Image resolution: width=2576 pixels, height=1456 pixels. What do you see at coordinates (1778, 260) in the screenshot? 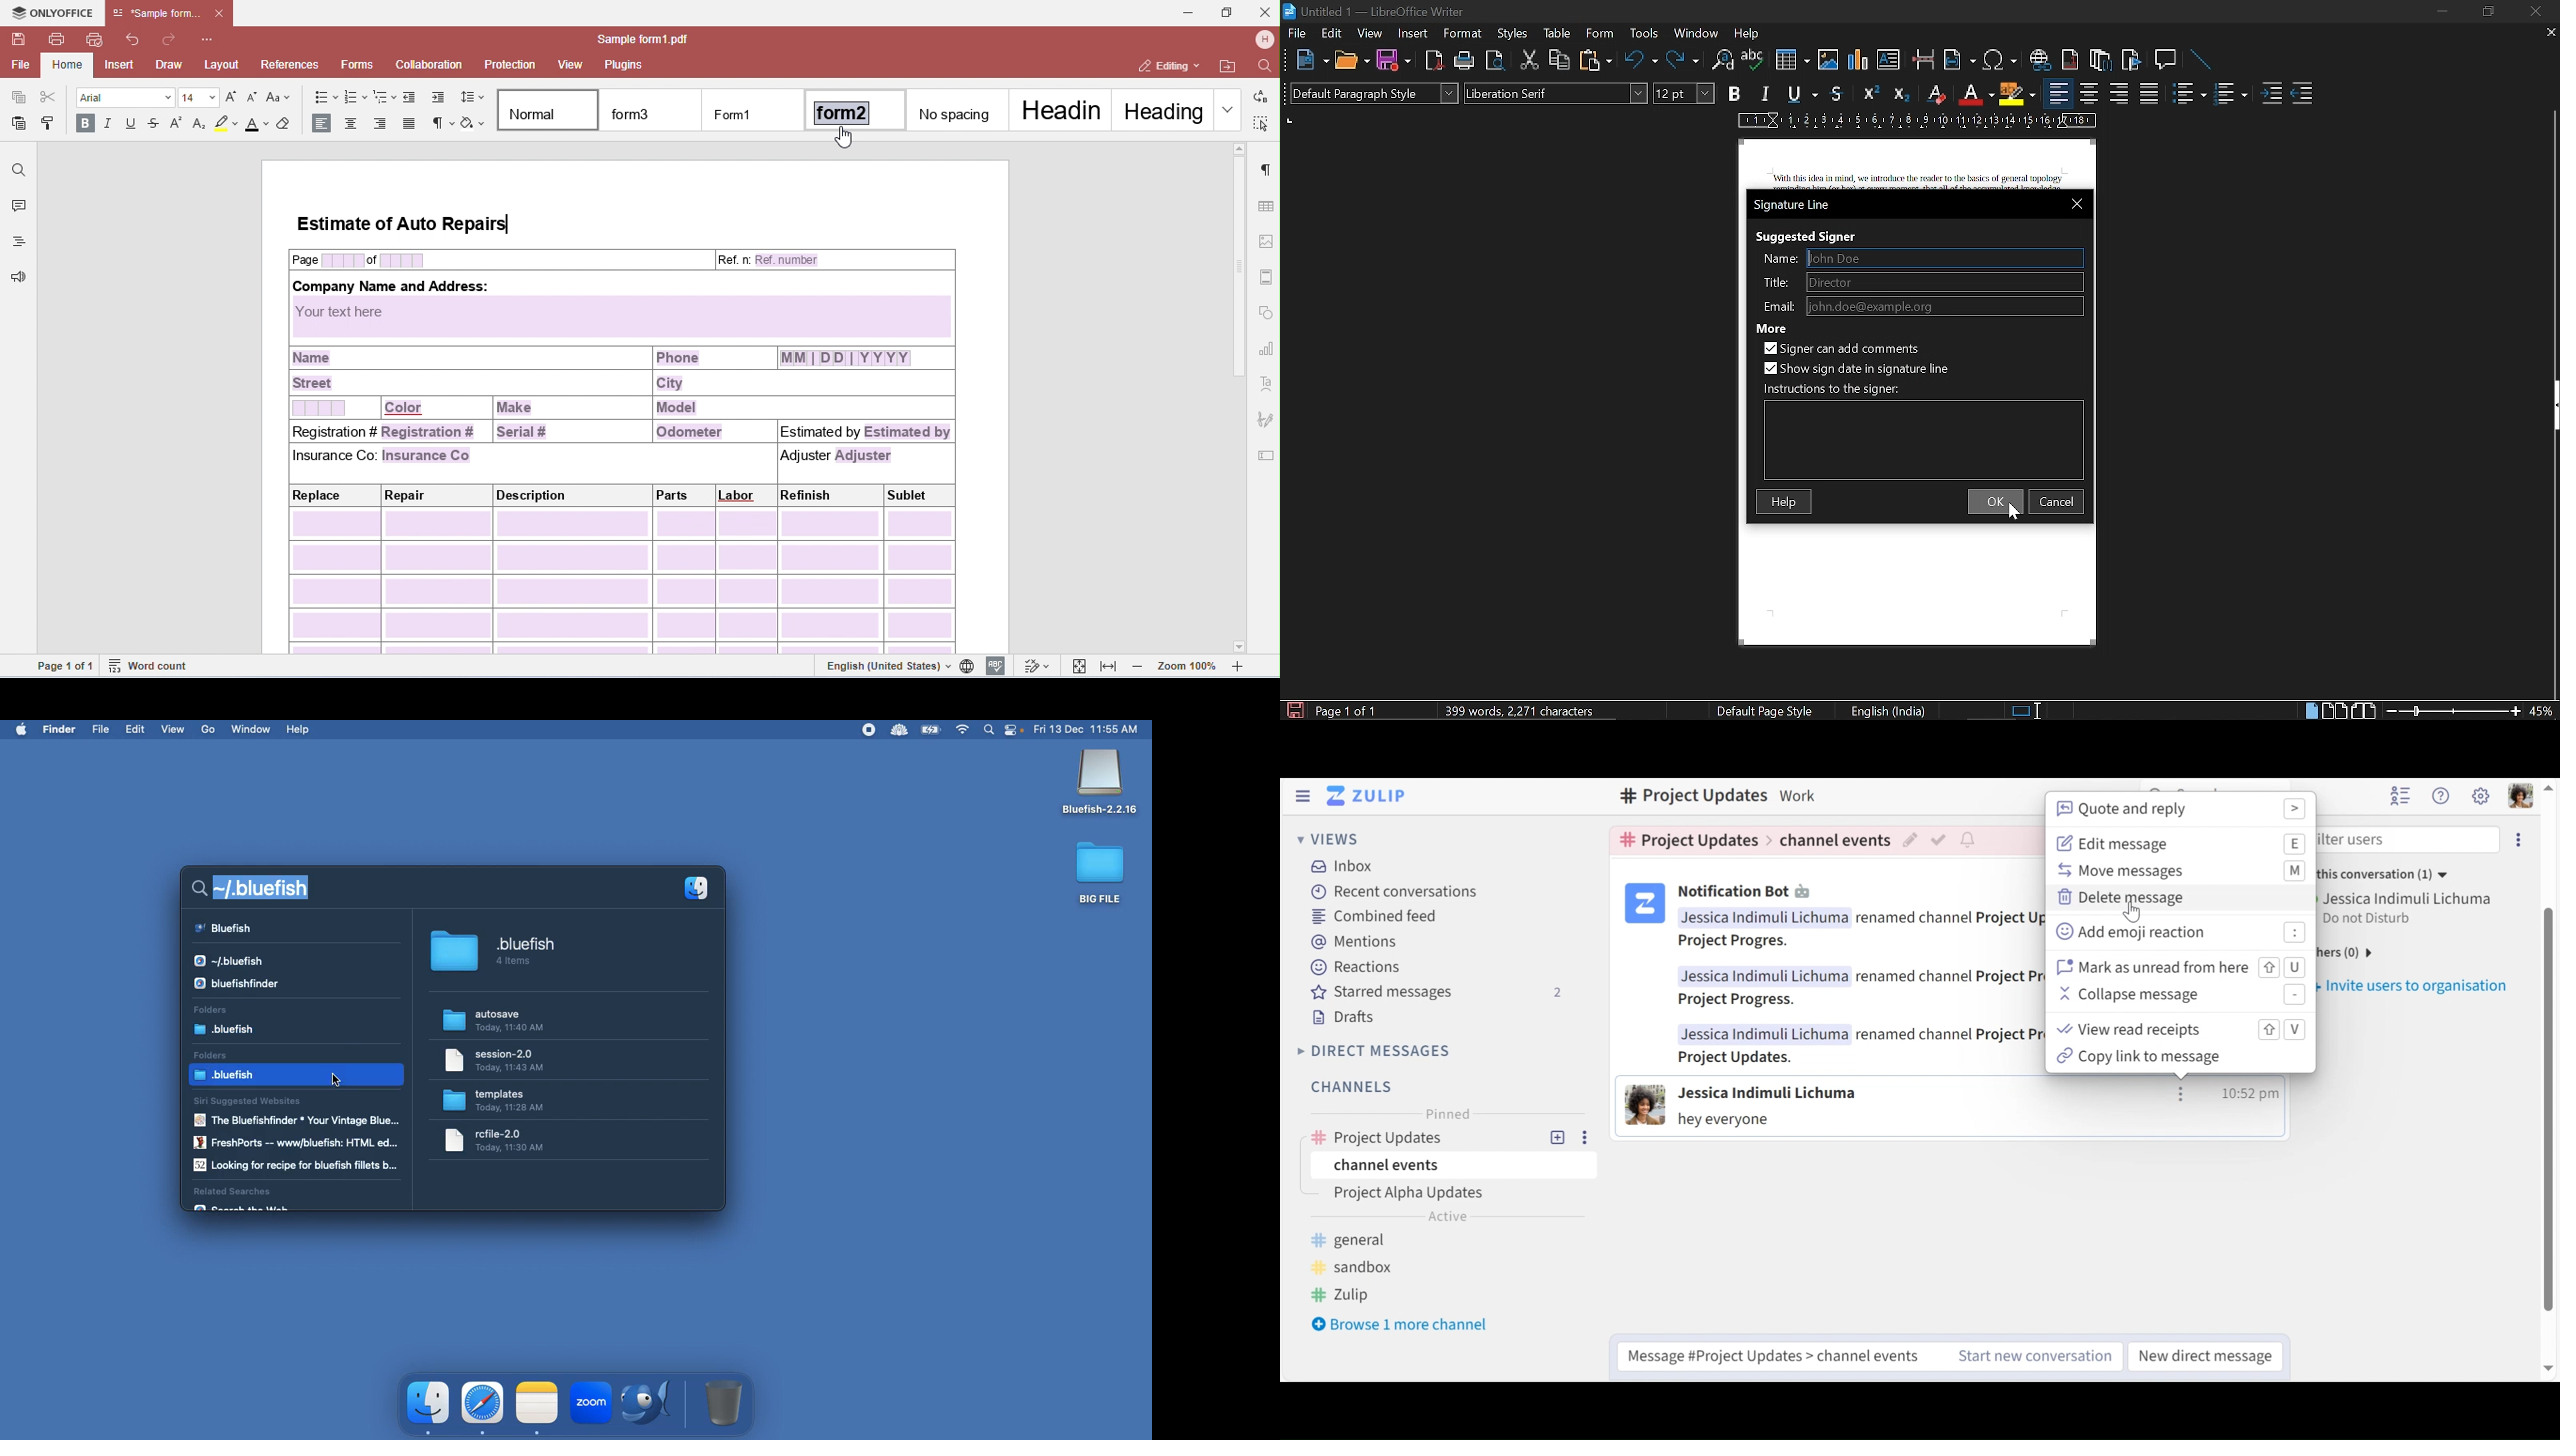
I see `name` at bounding box center [1778, 260].